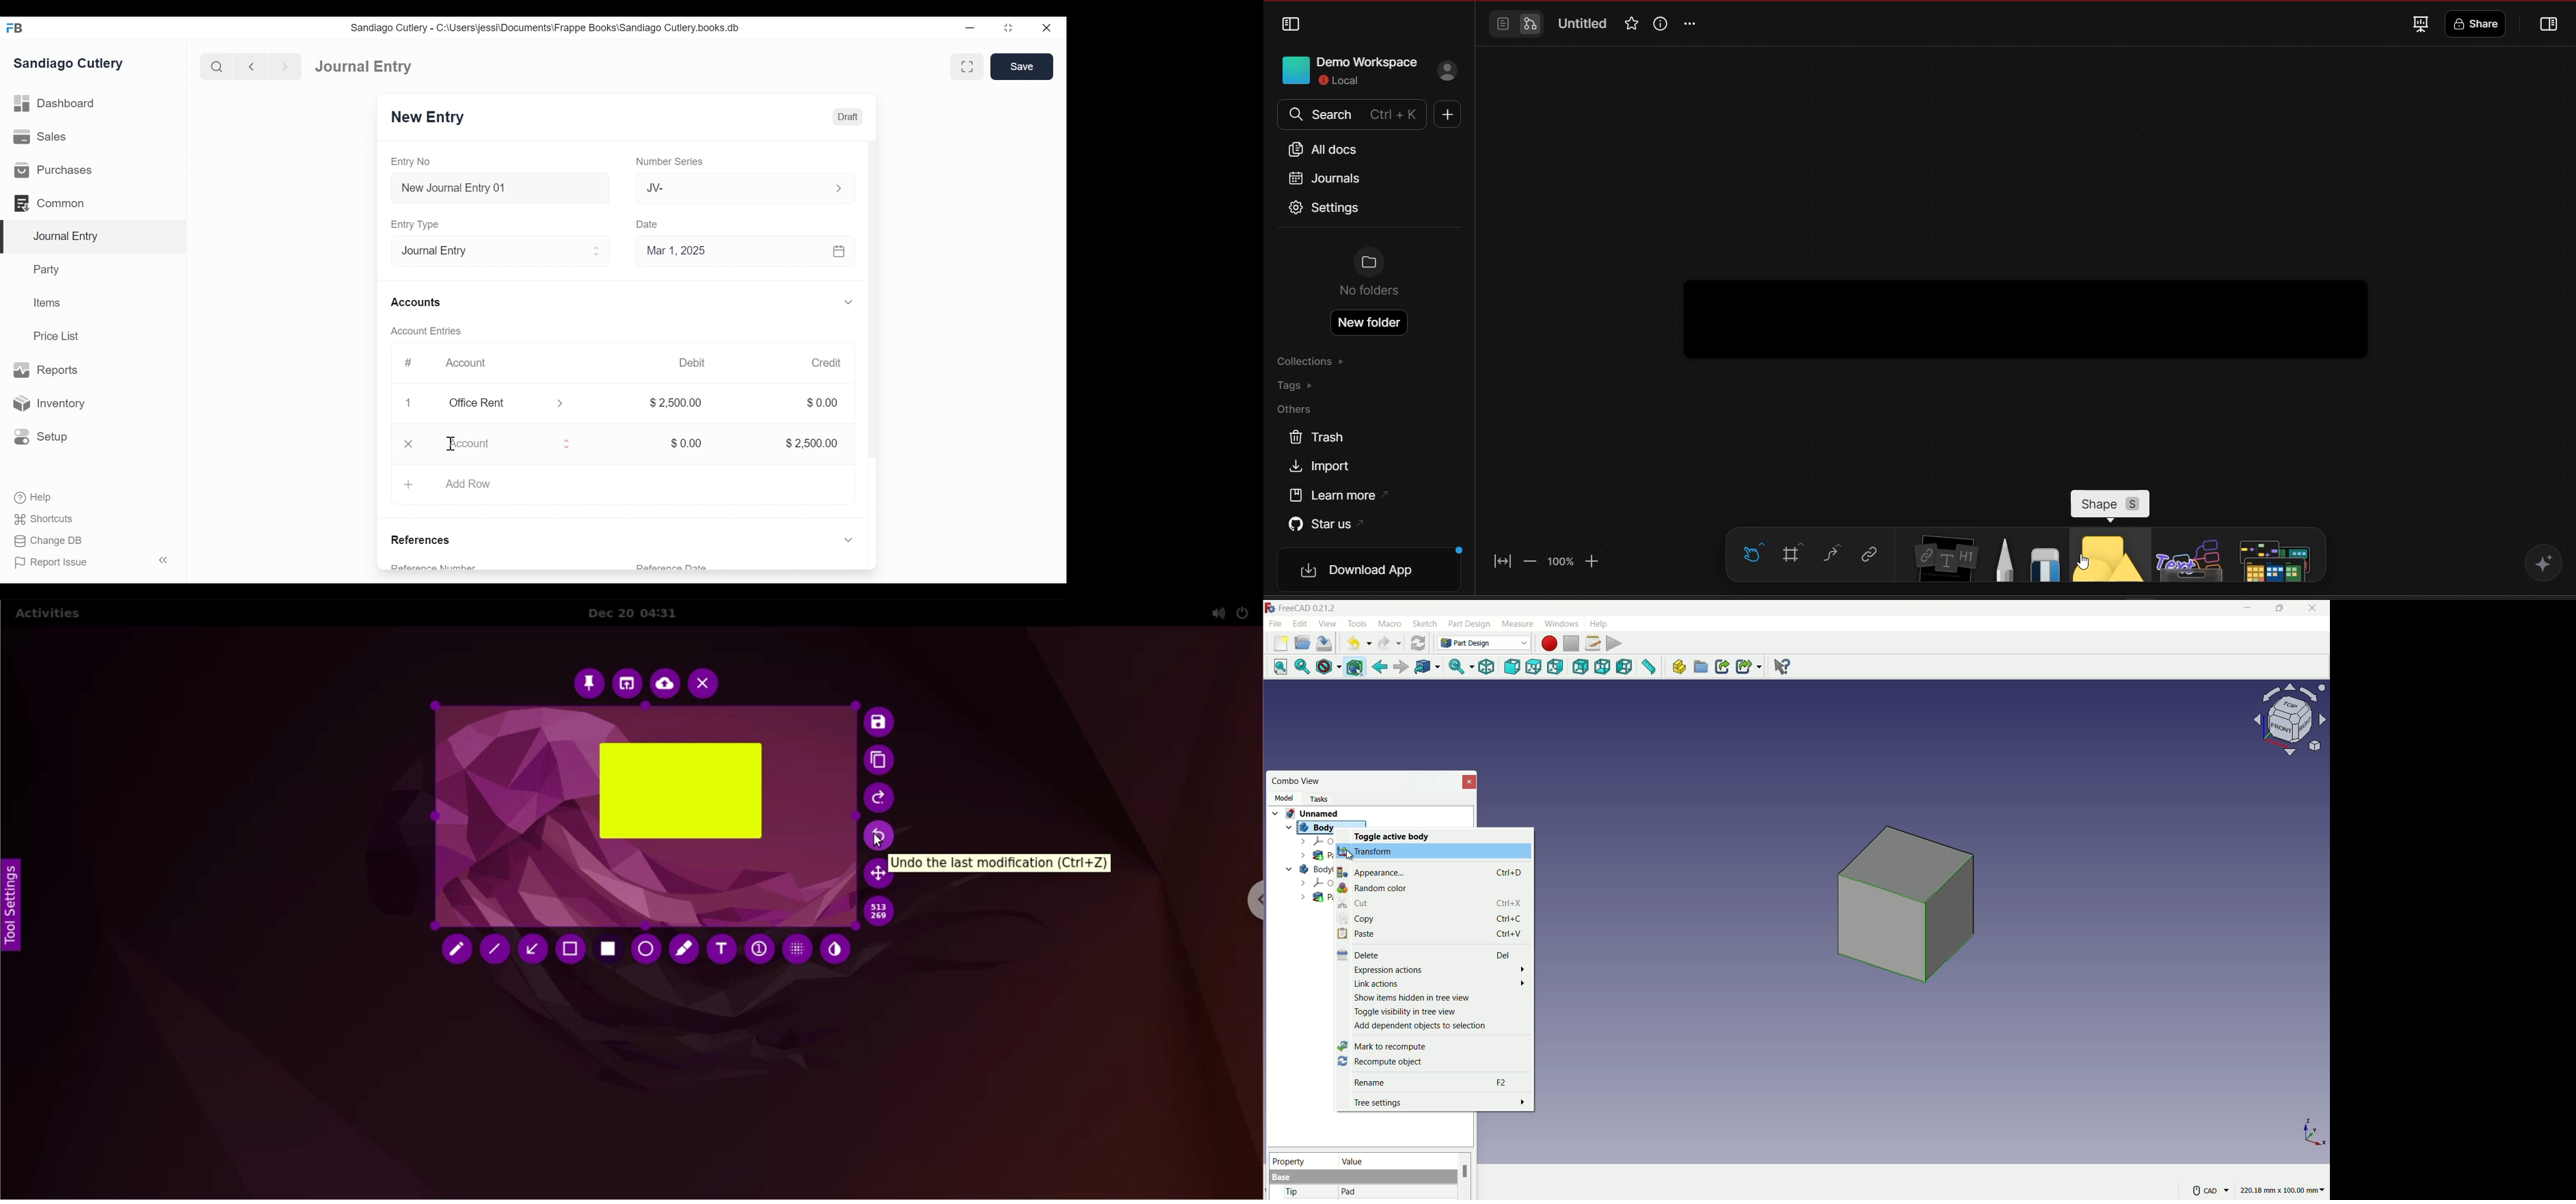 The width and height of the screenshot is (2576, 1204). Describe the element at coordinates (1302, 607) in the screenshot. I see `FreeCAD 0.21.2` at that location.